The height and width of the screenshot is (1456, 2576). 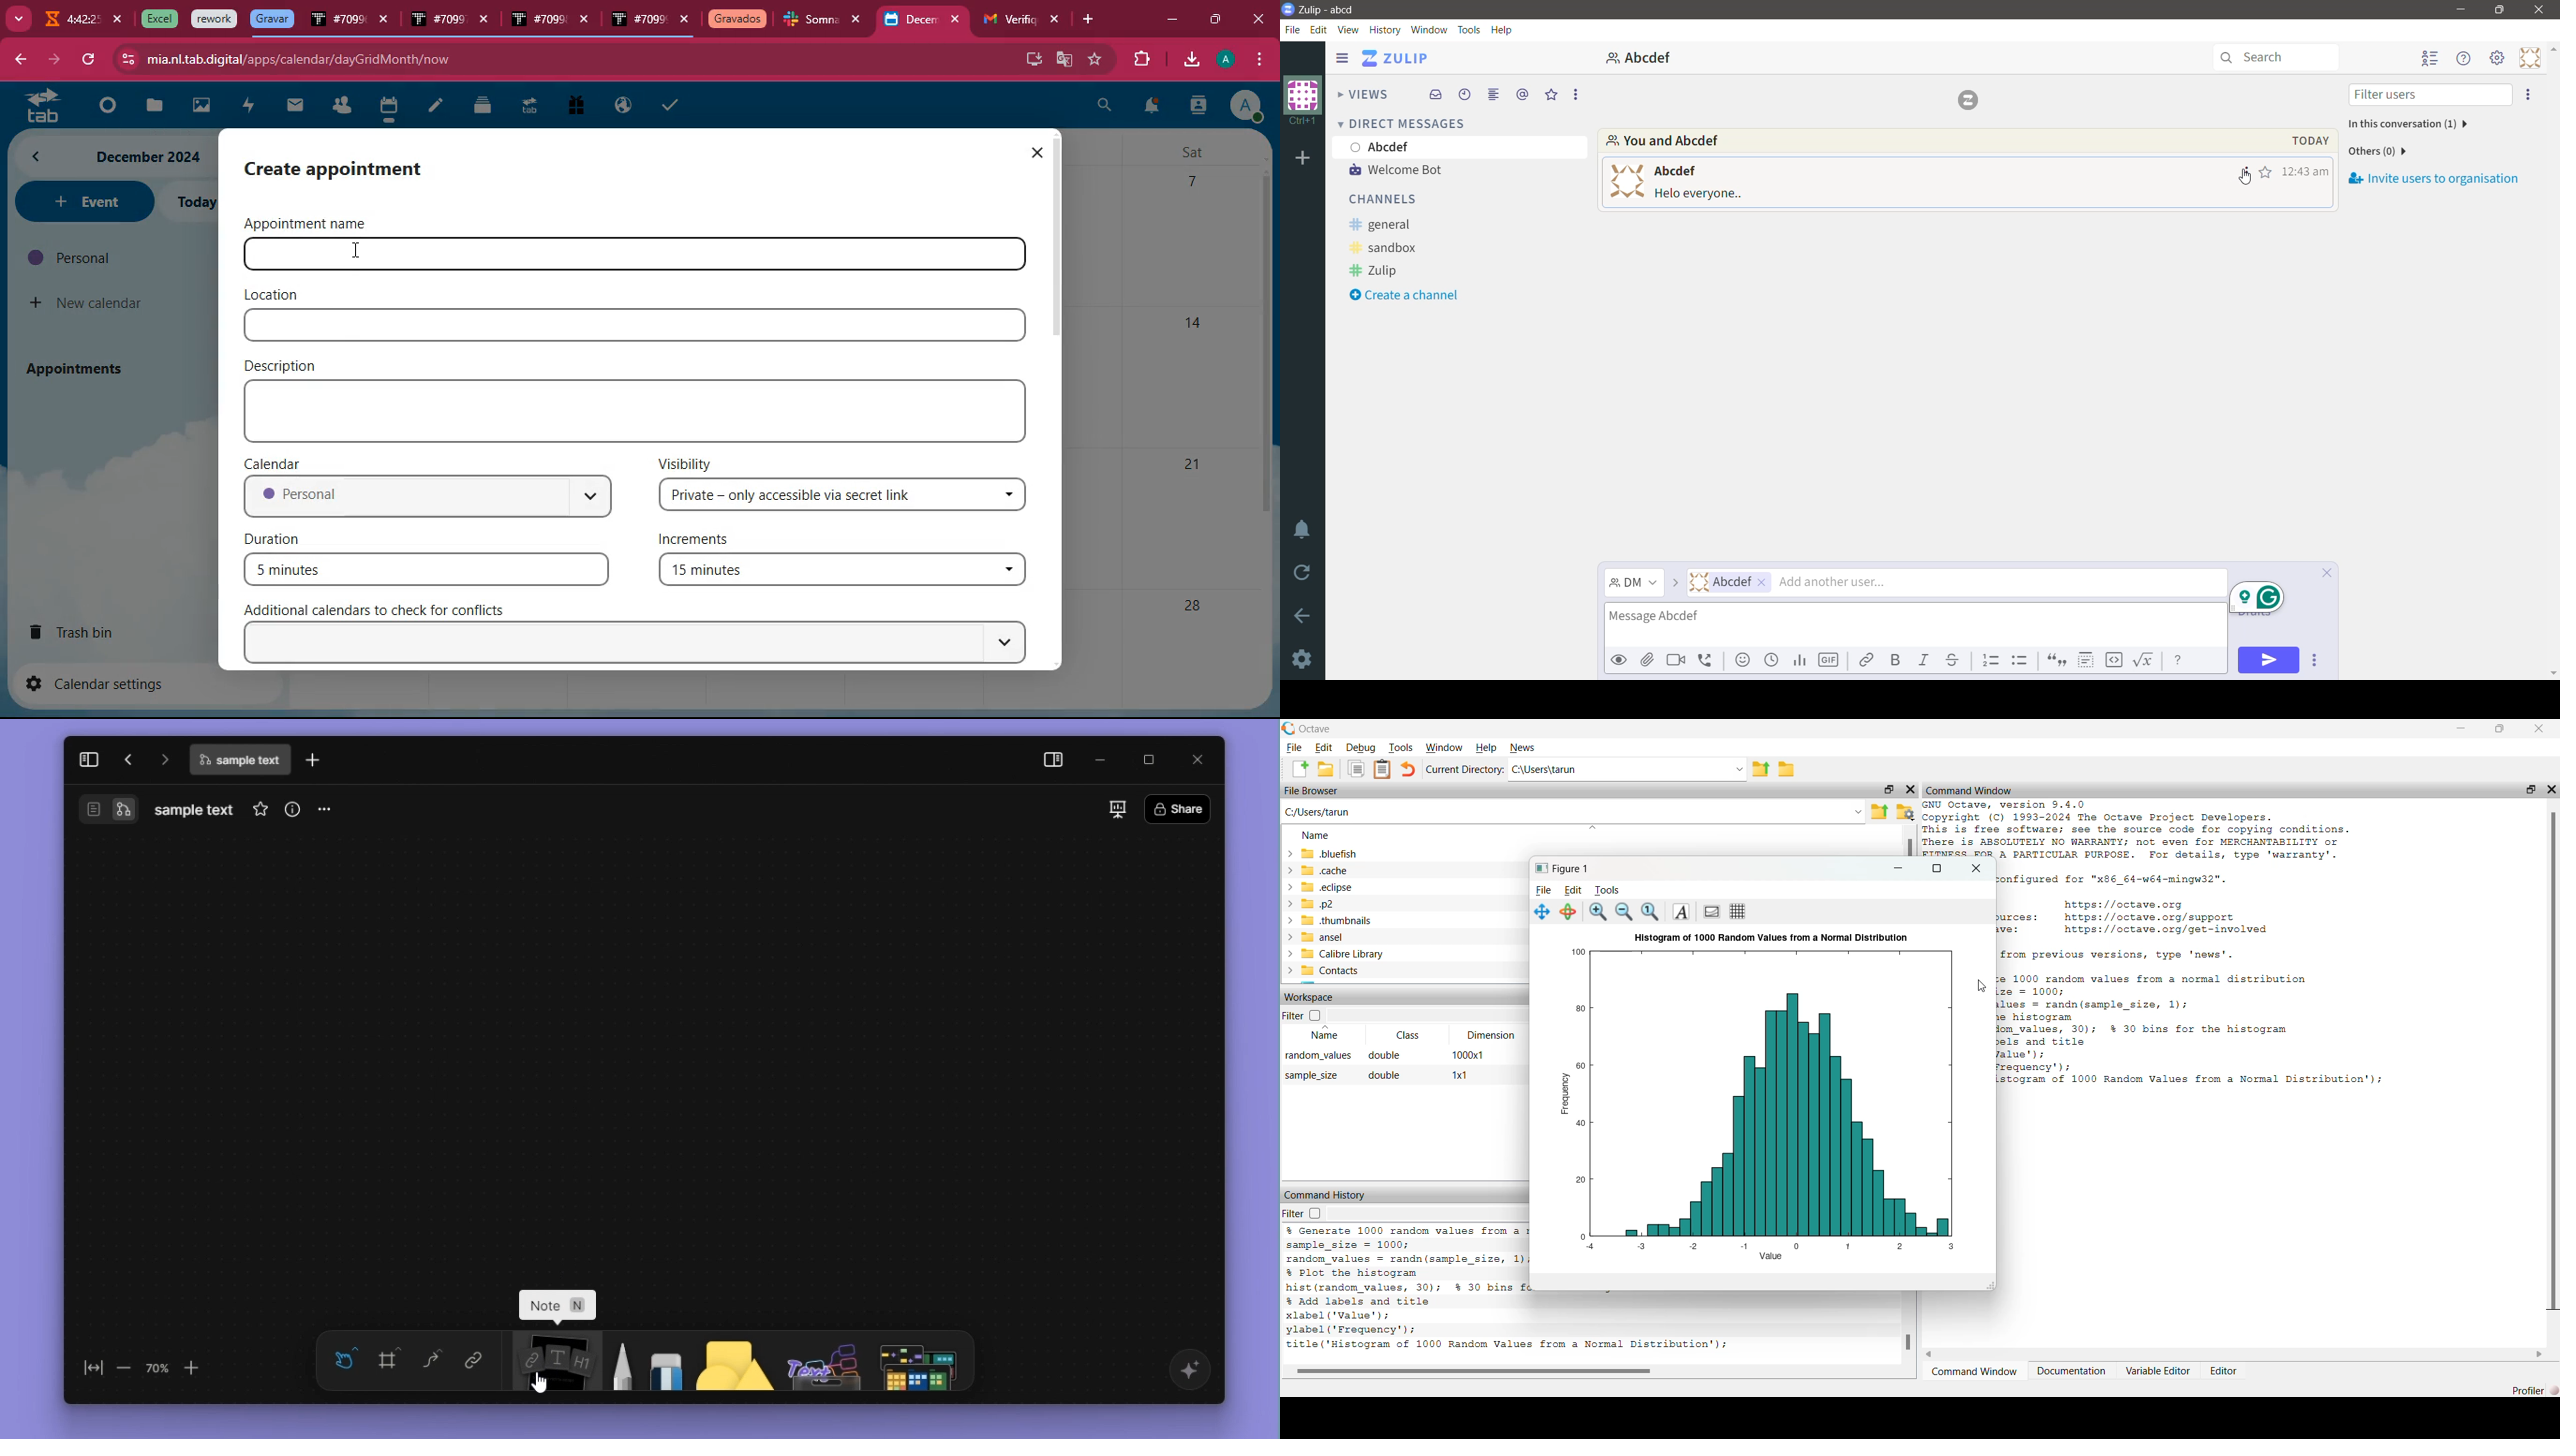 What do you see at coordinates (1700, 195) in the screenshot?
I see `message` at bounding box center [1700, 195].